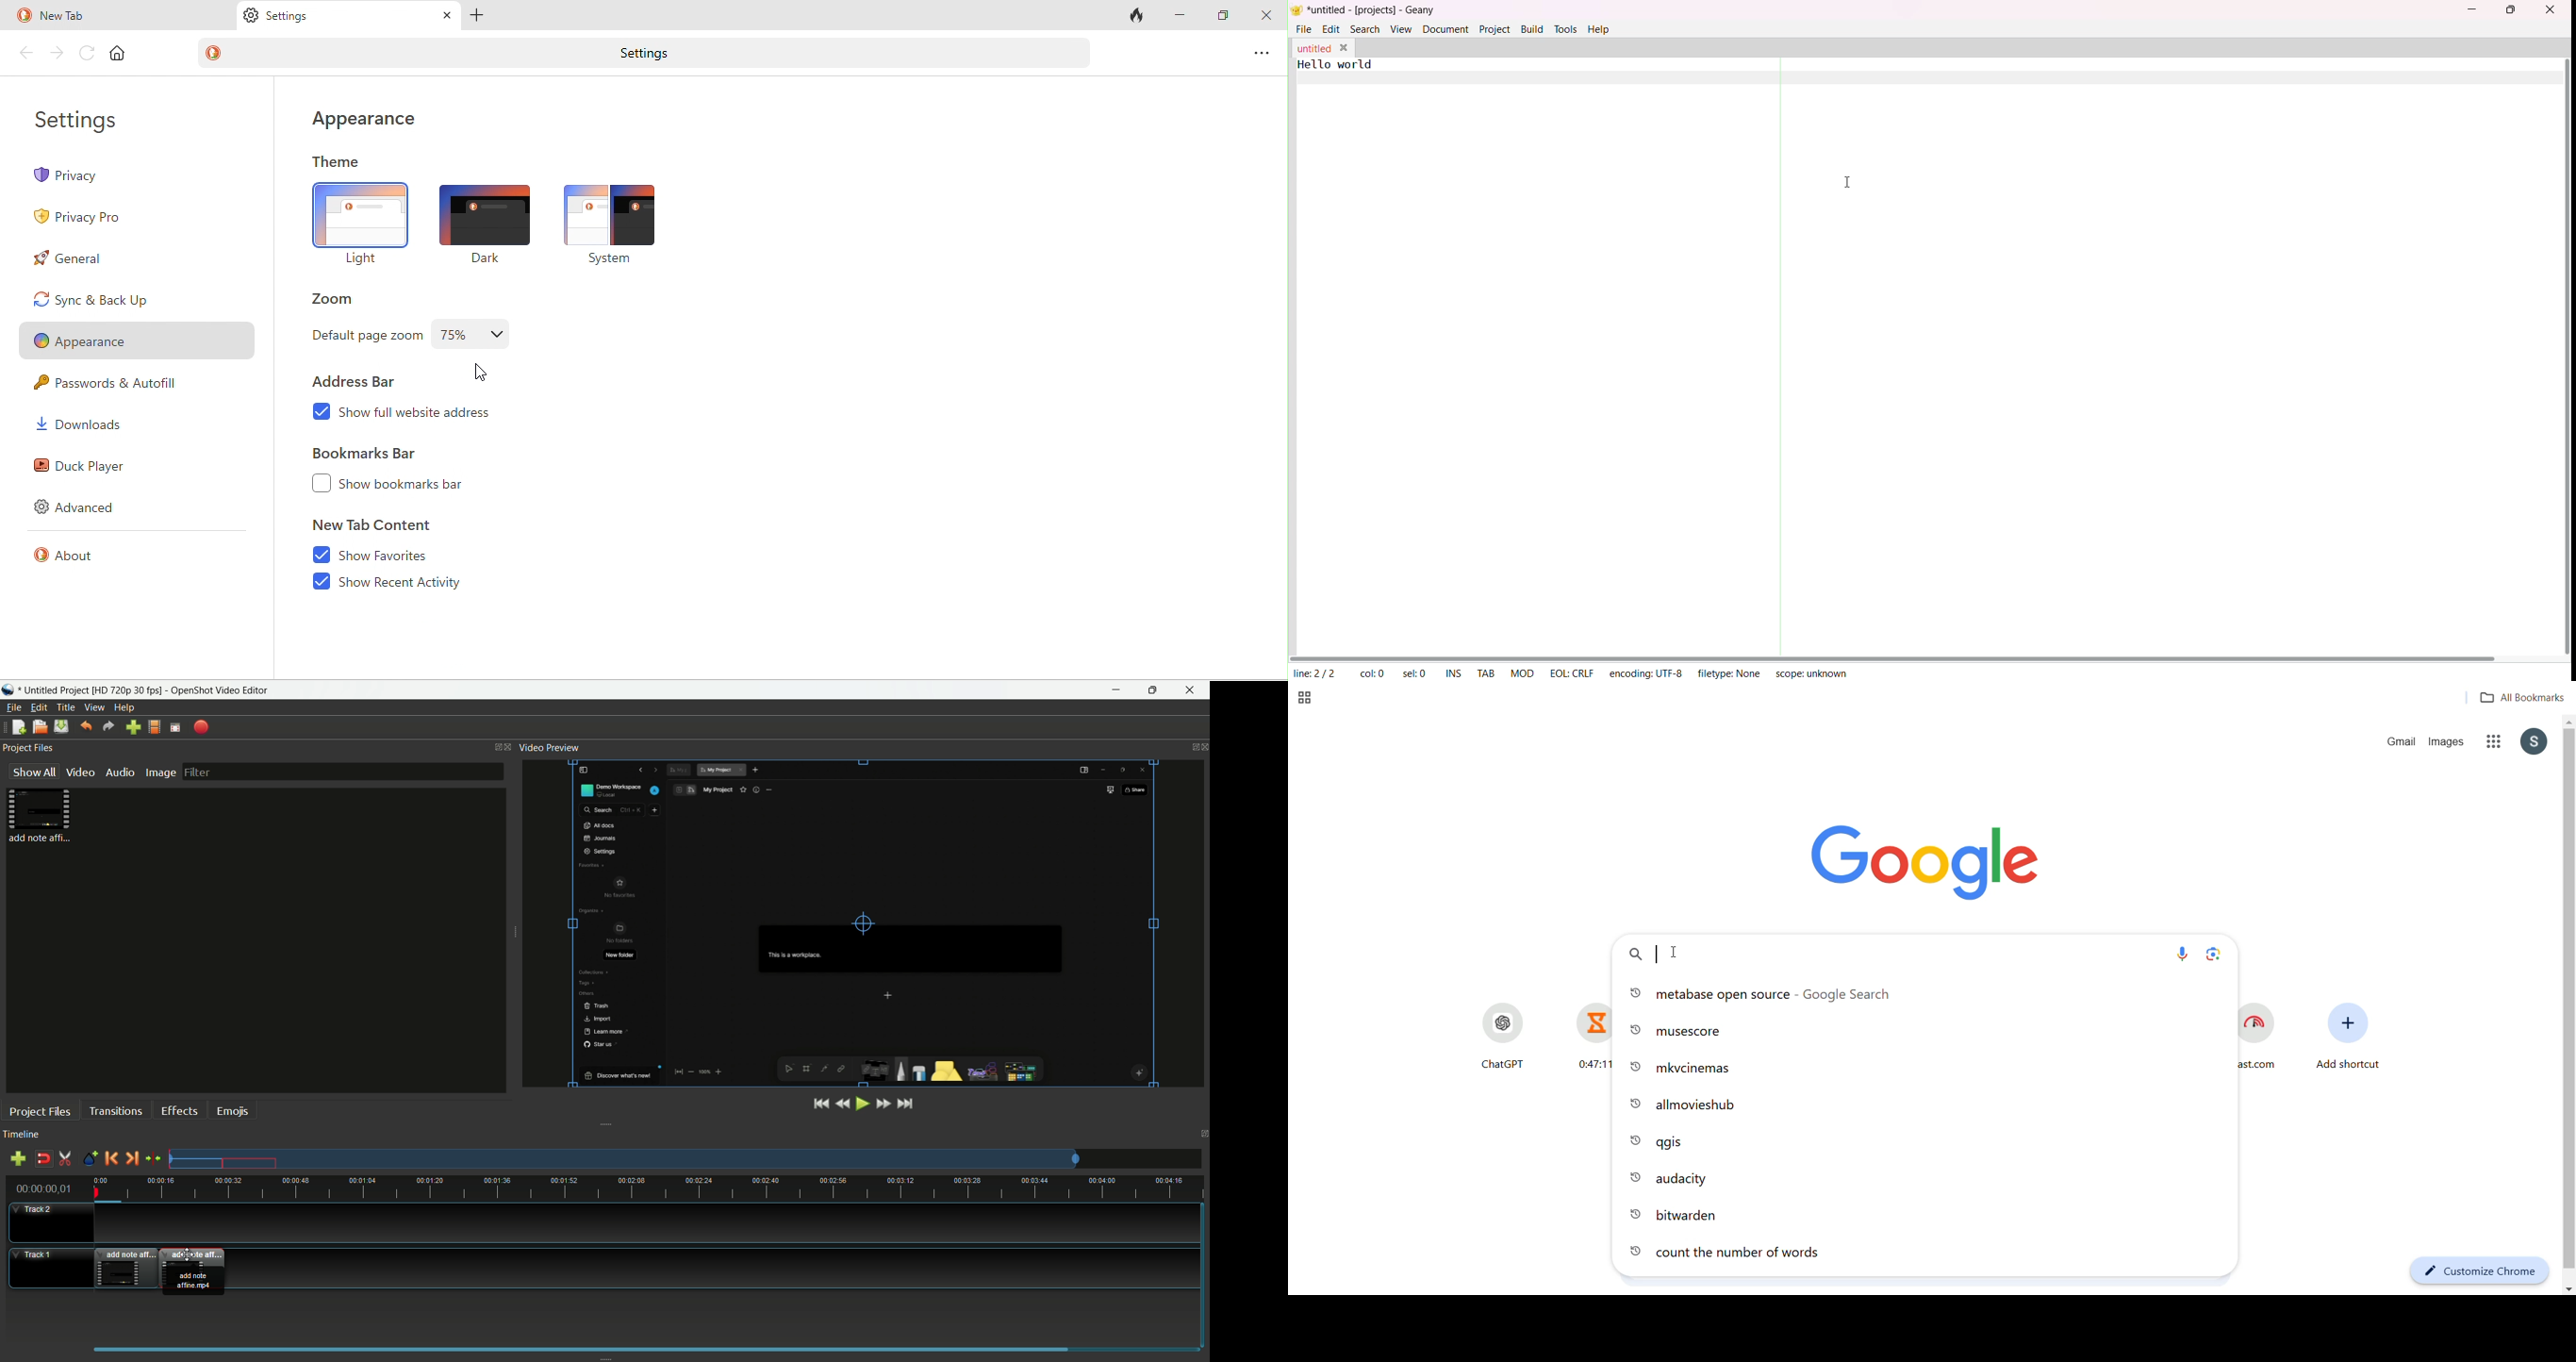  I want to click on time, so click(652, 1189).